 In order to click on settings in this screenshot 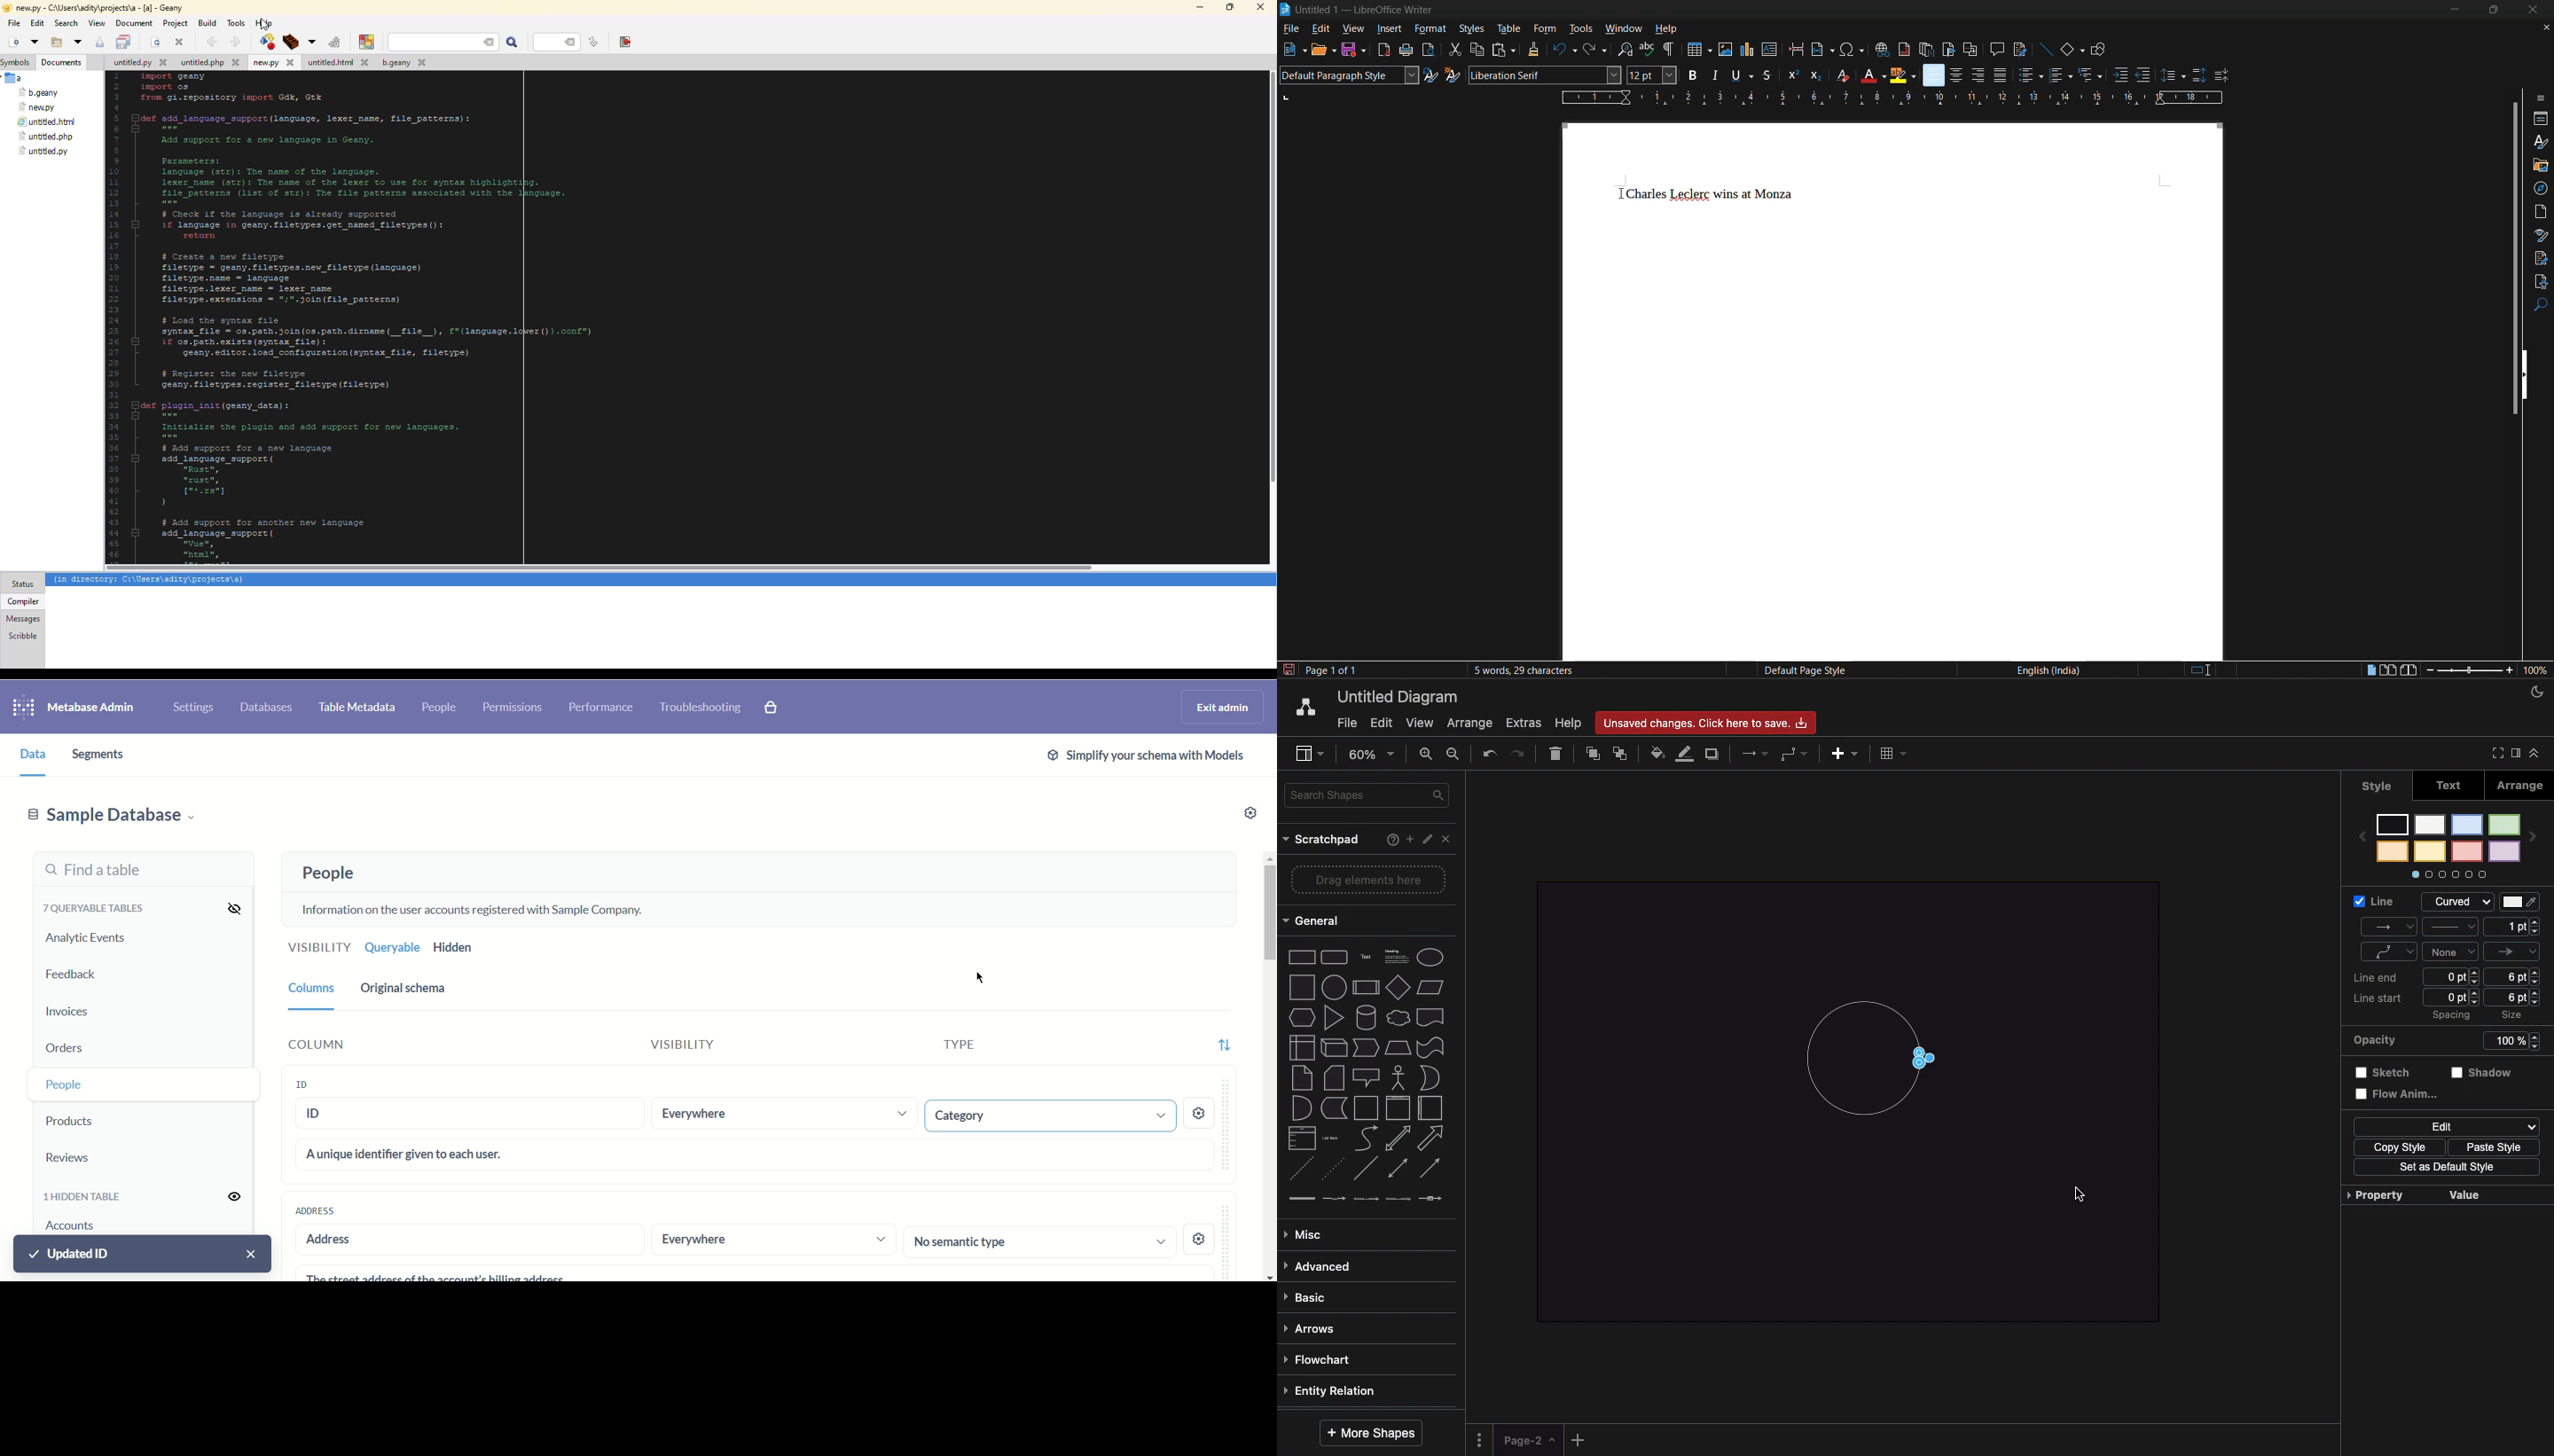, I will do `click(1246, 815)`.